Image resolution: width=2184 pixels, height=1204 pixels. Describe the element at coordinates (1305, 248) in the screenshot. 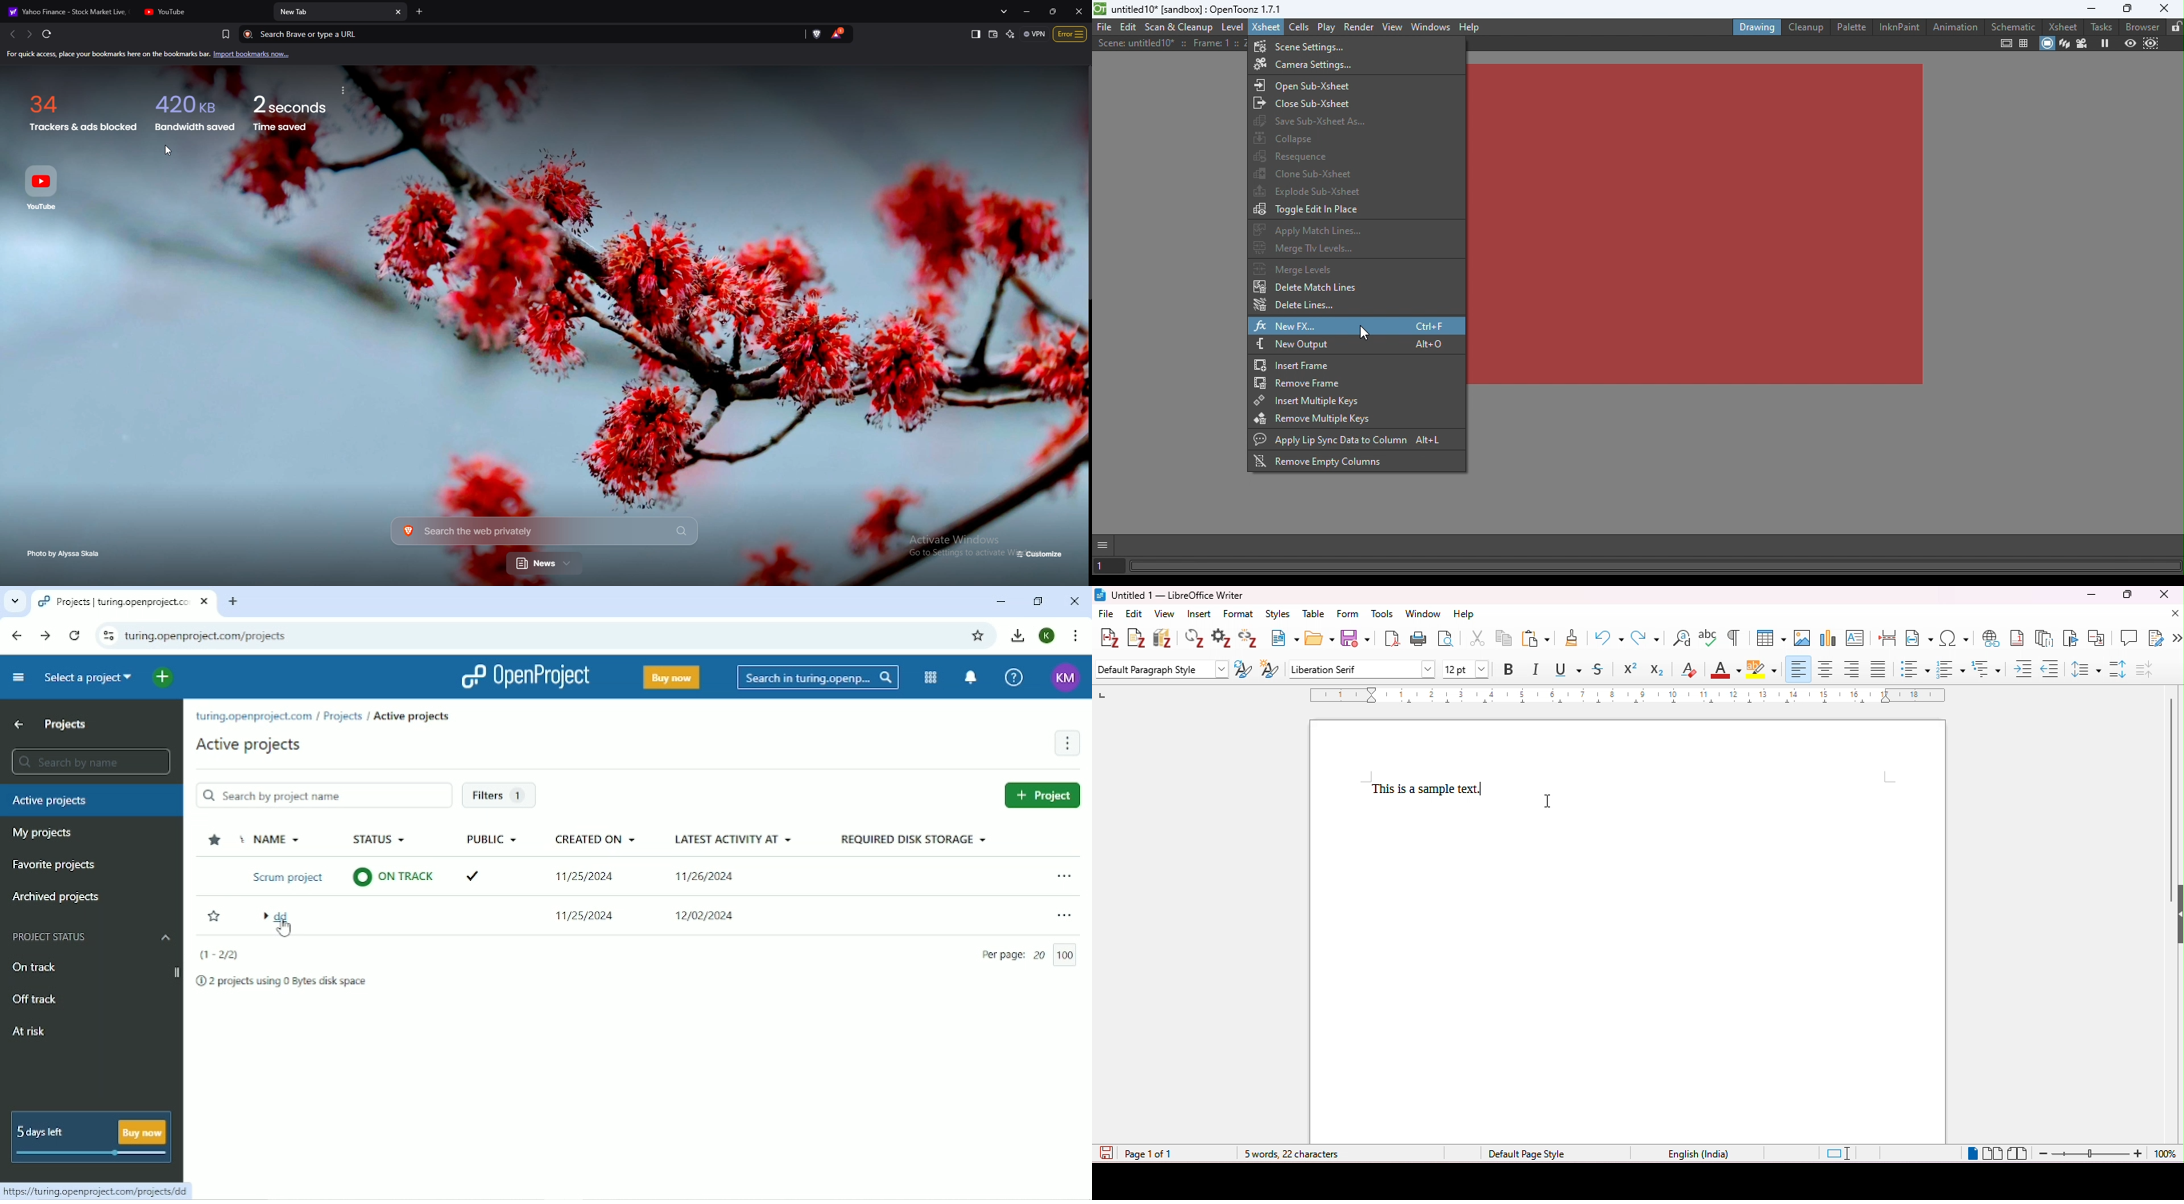

I see `Merge Tlv levels` at that location.